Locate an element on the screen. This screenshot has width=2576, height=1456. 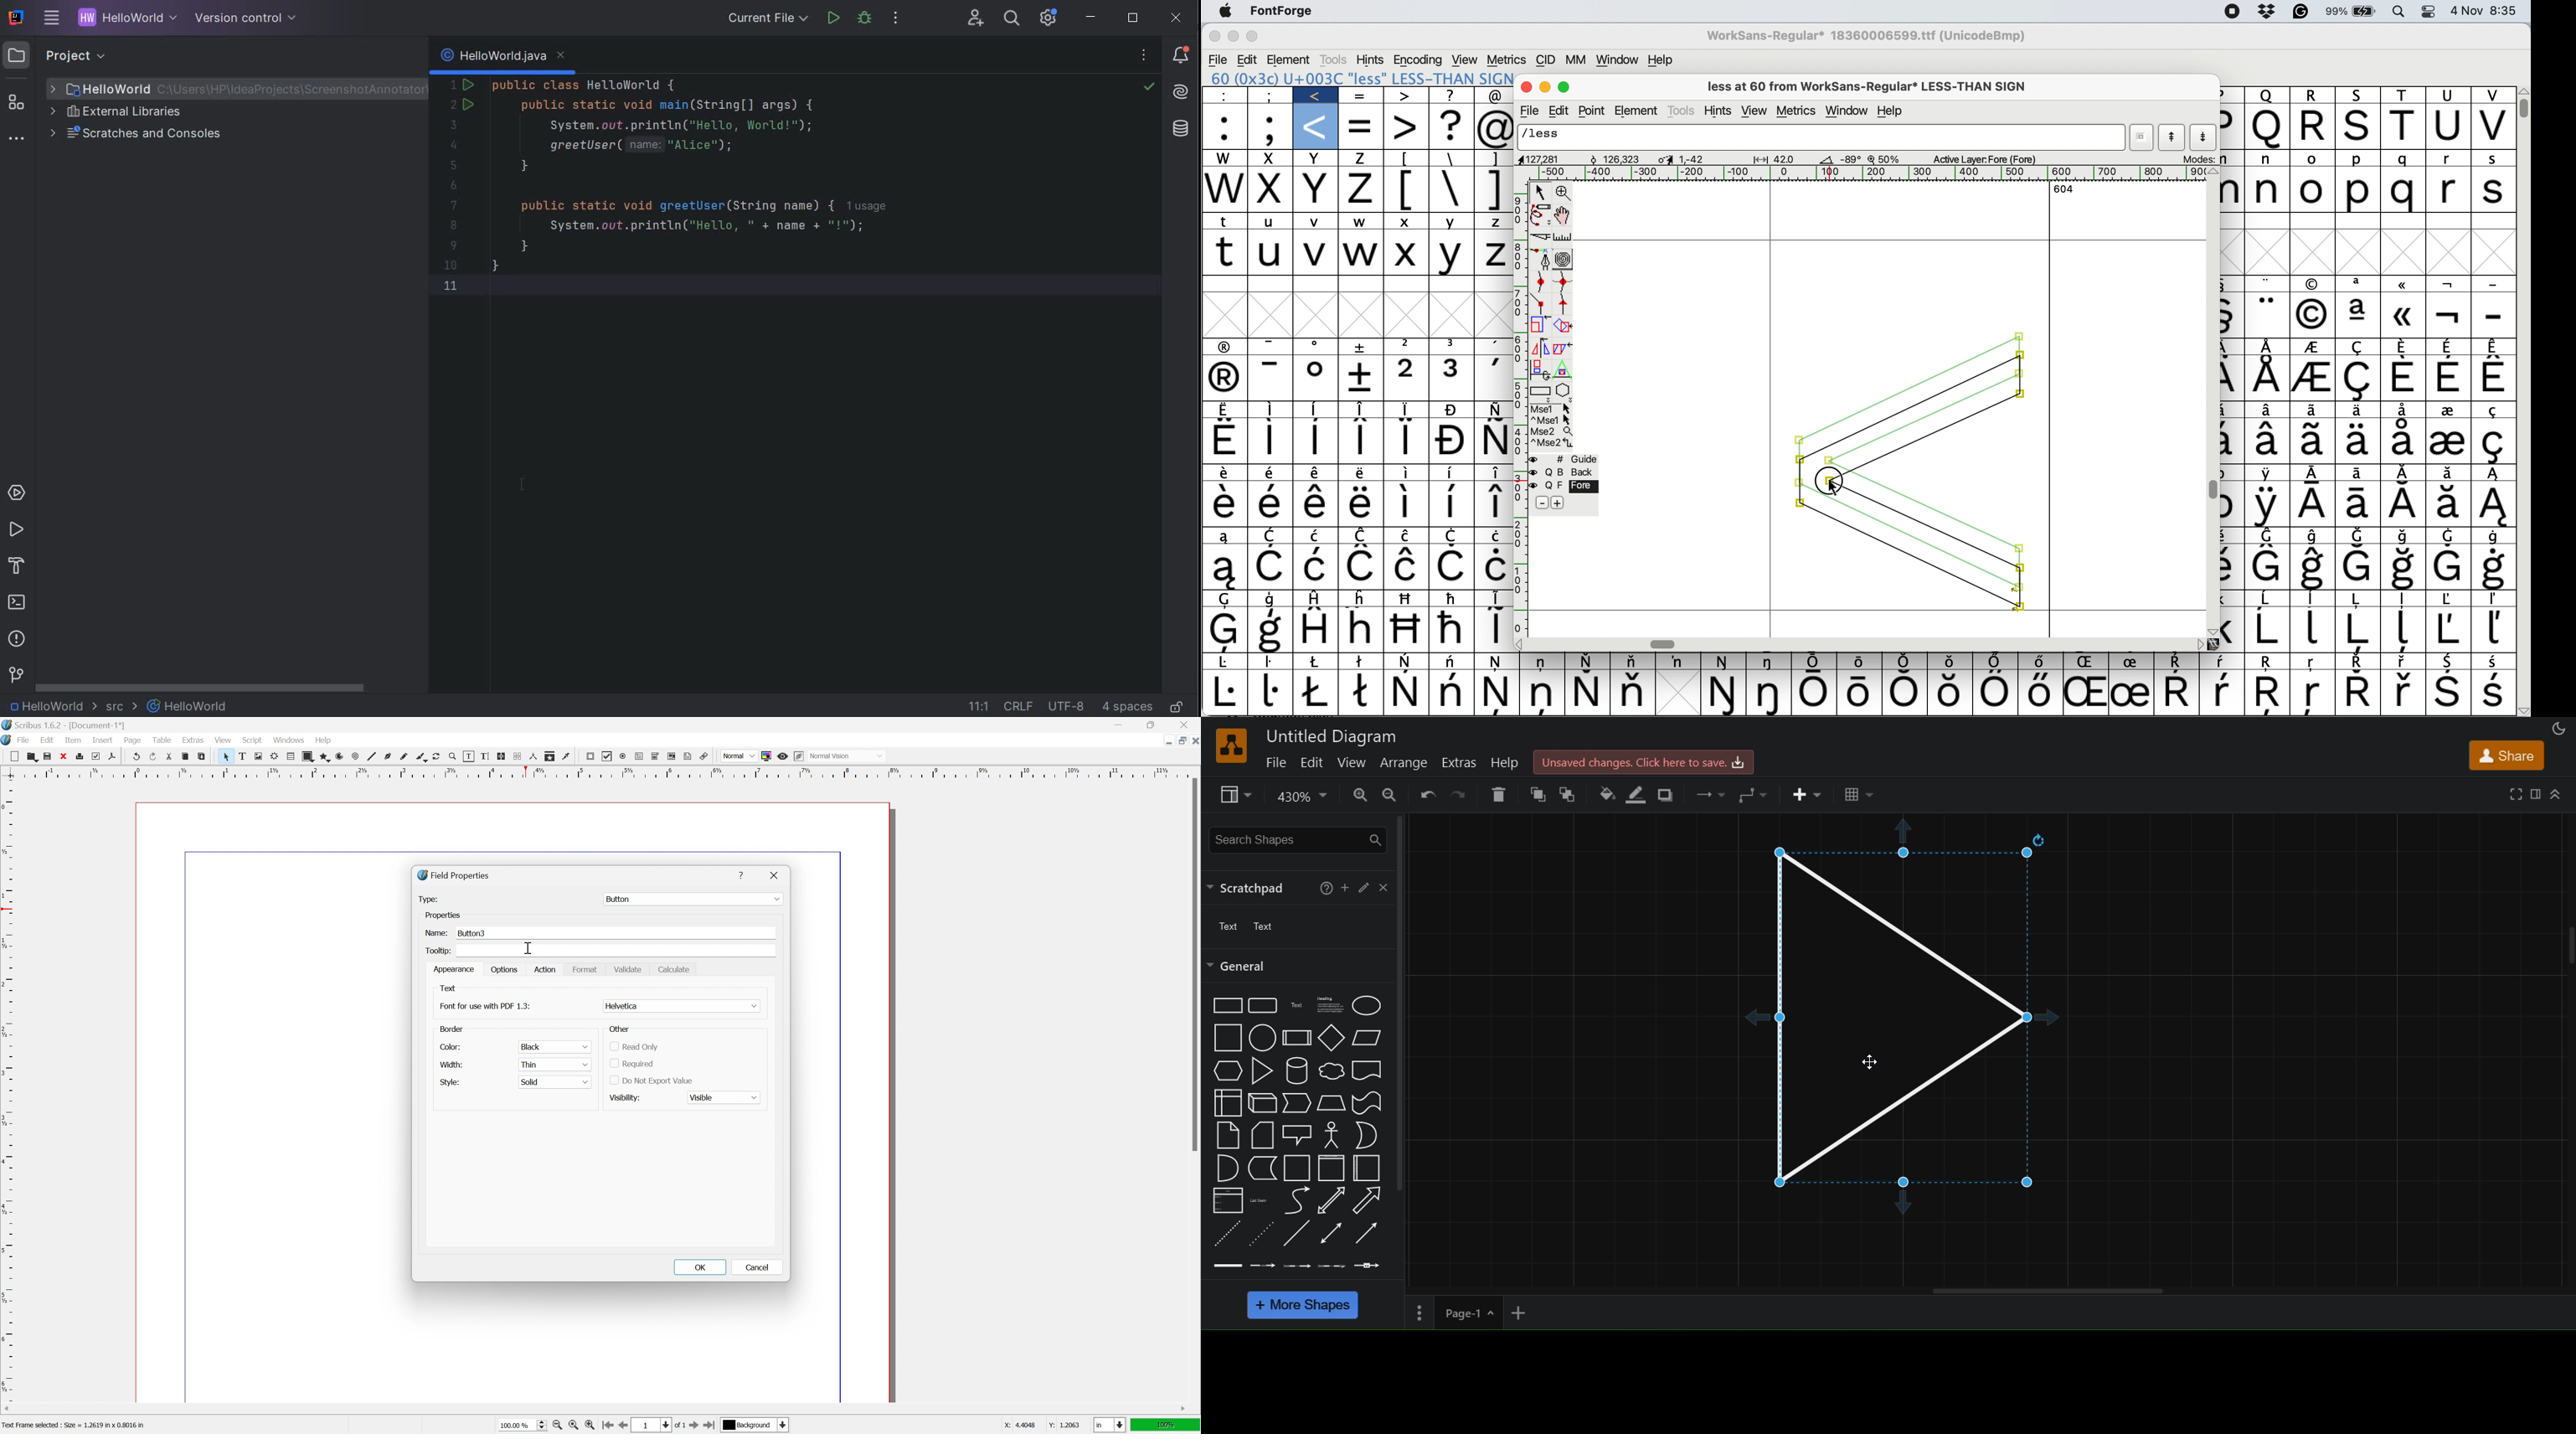
Options is located at coordinates (1420, 1310).